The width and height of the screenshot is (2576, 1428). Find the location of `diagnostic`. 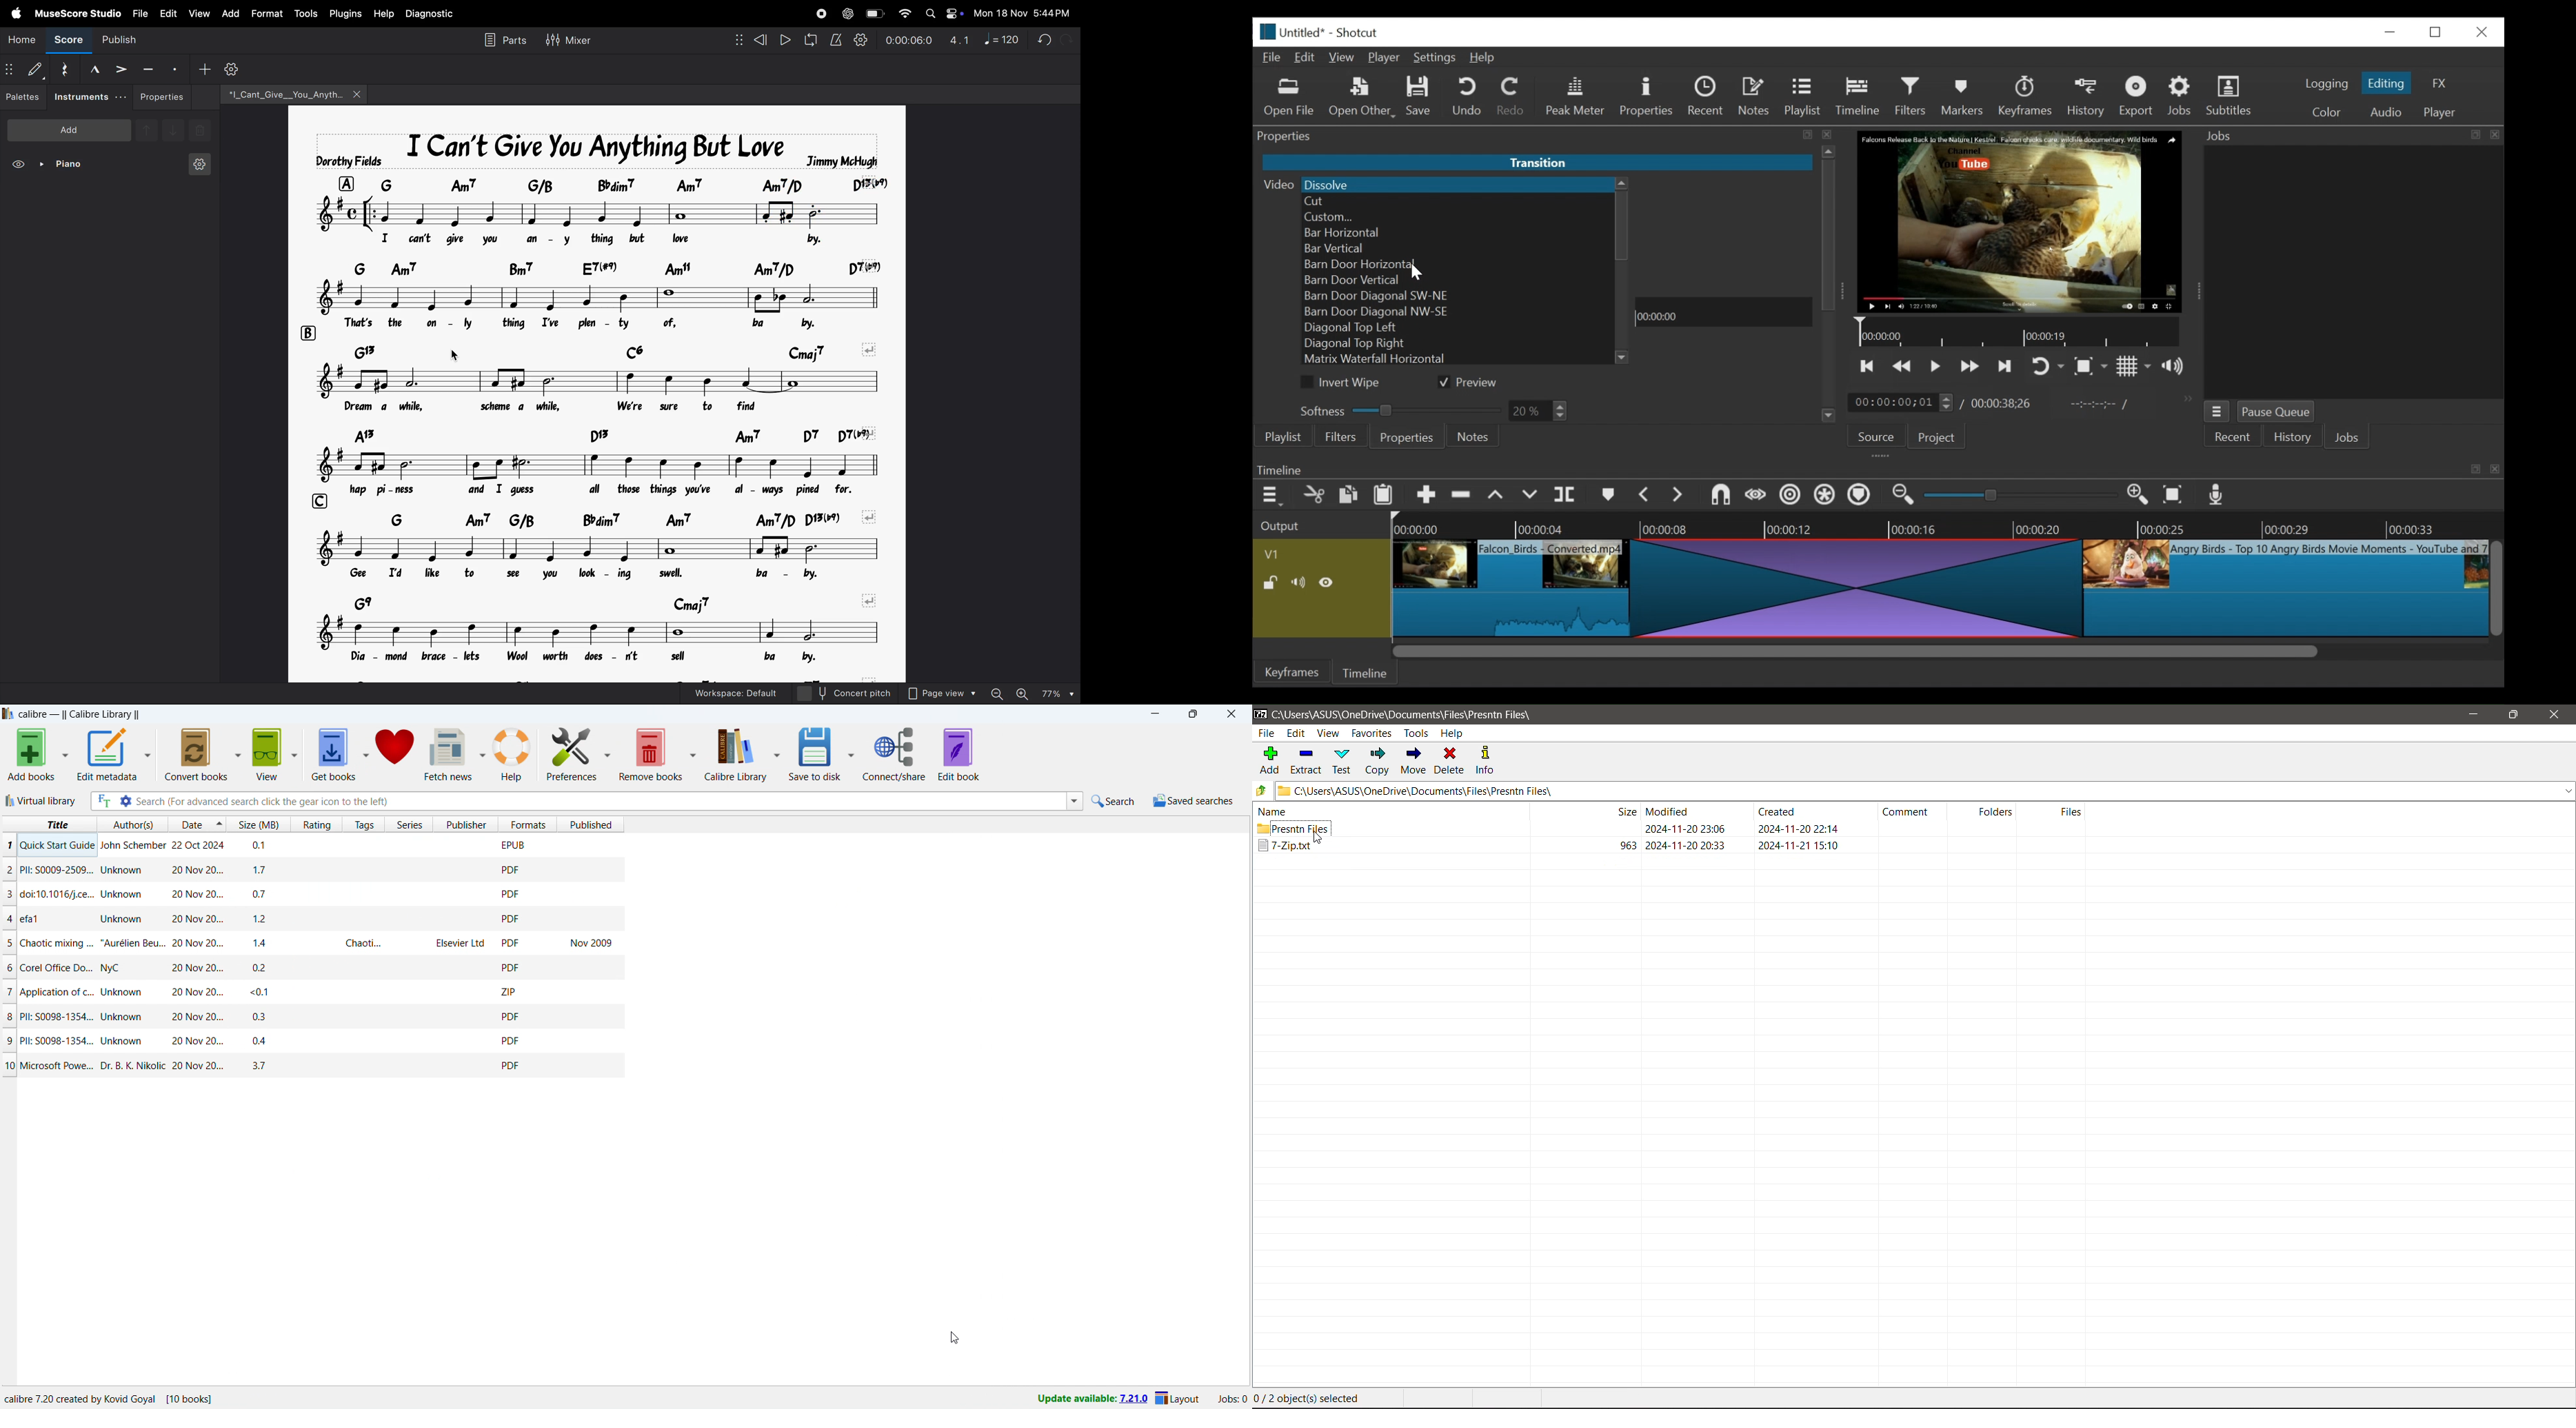

diagnostic is located at coordinates (433, 15).